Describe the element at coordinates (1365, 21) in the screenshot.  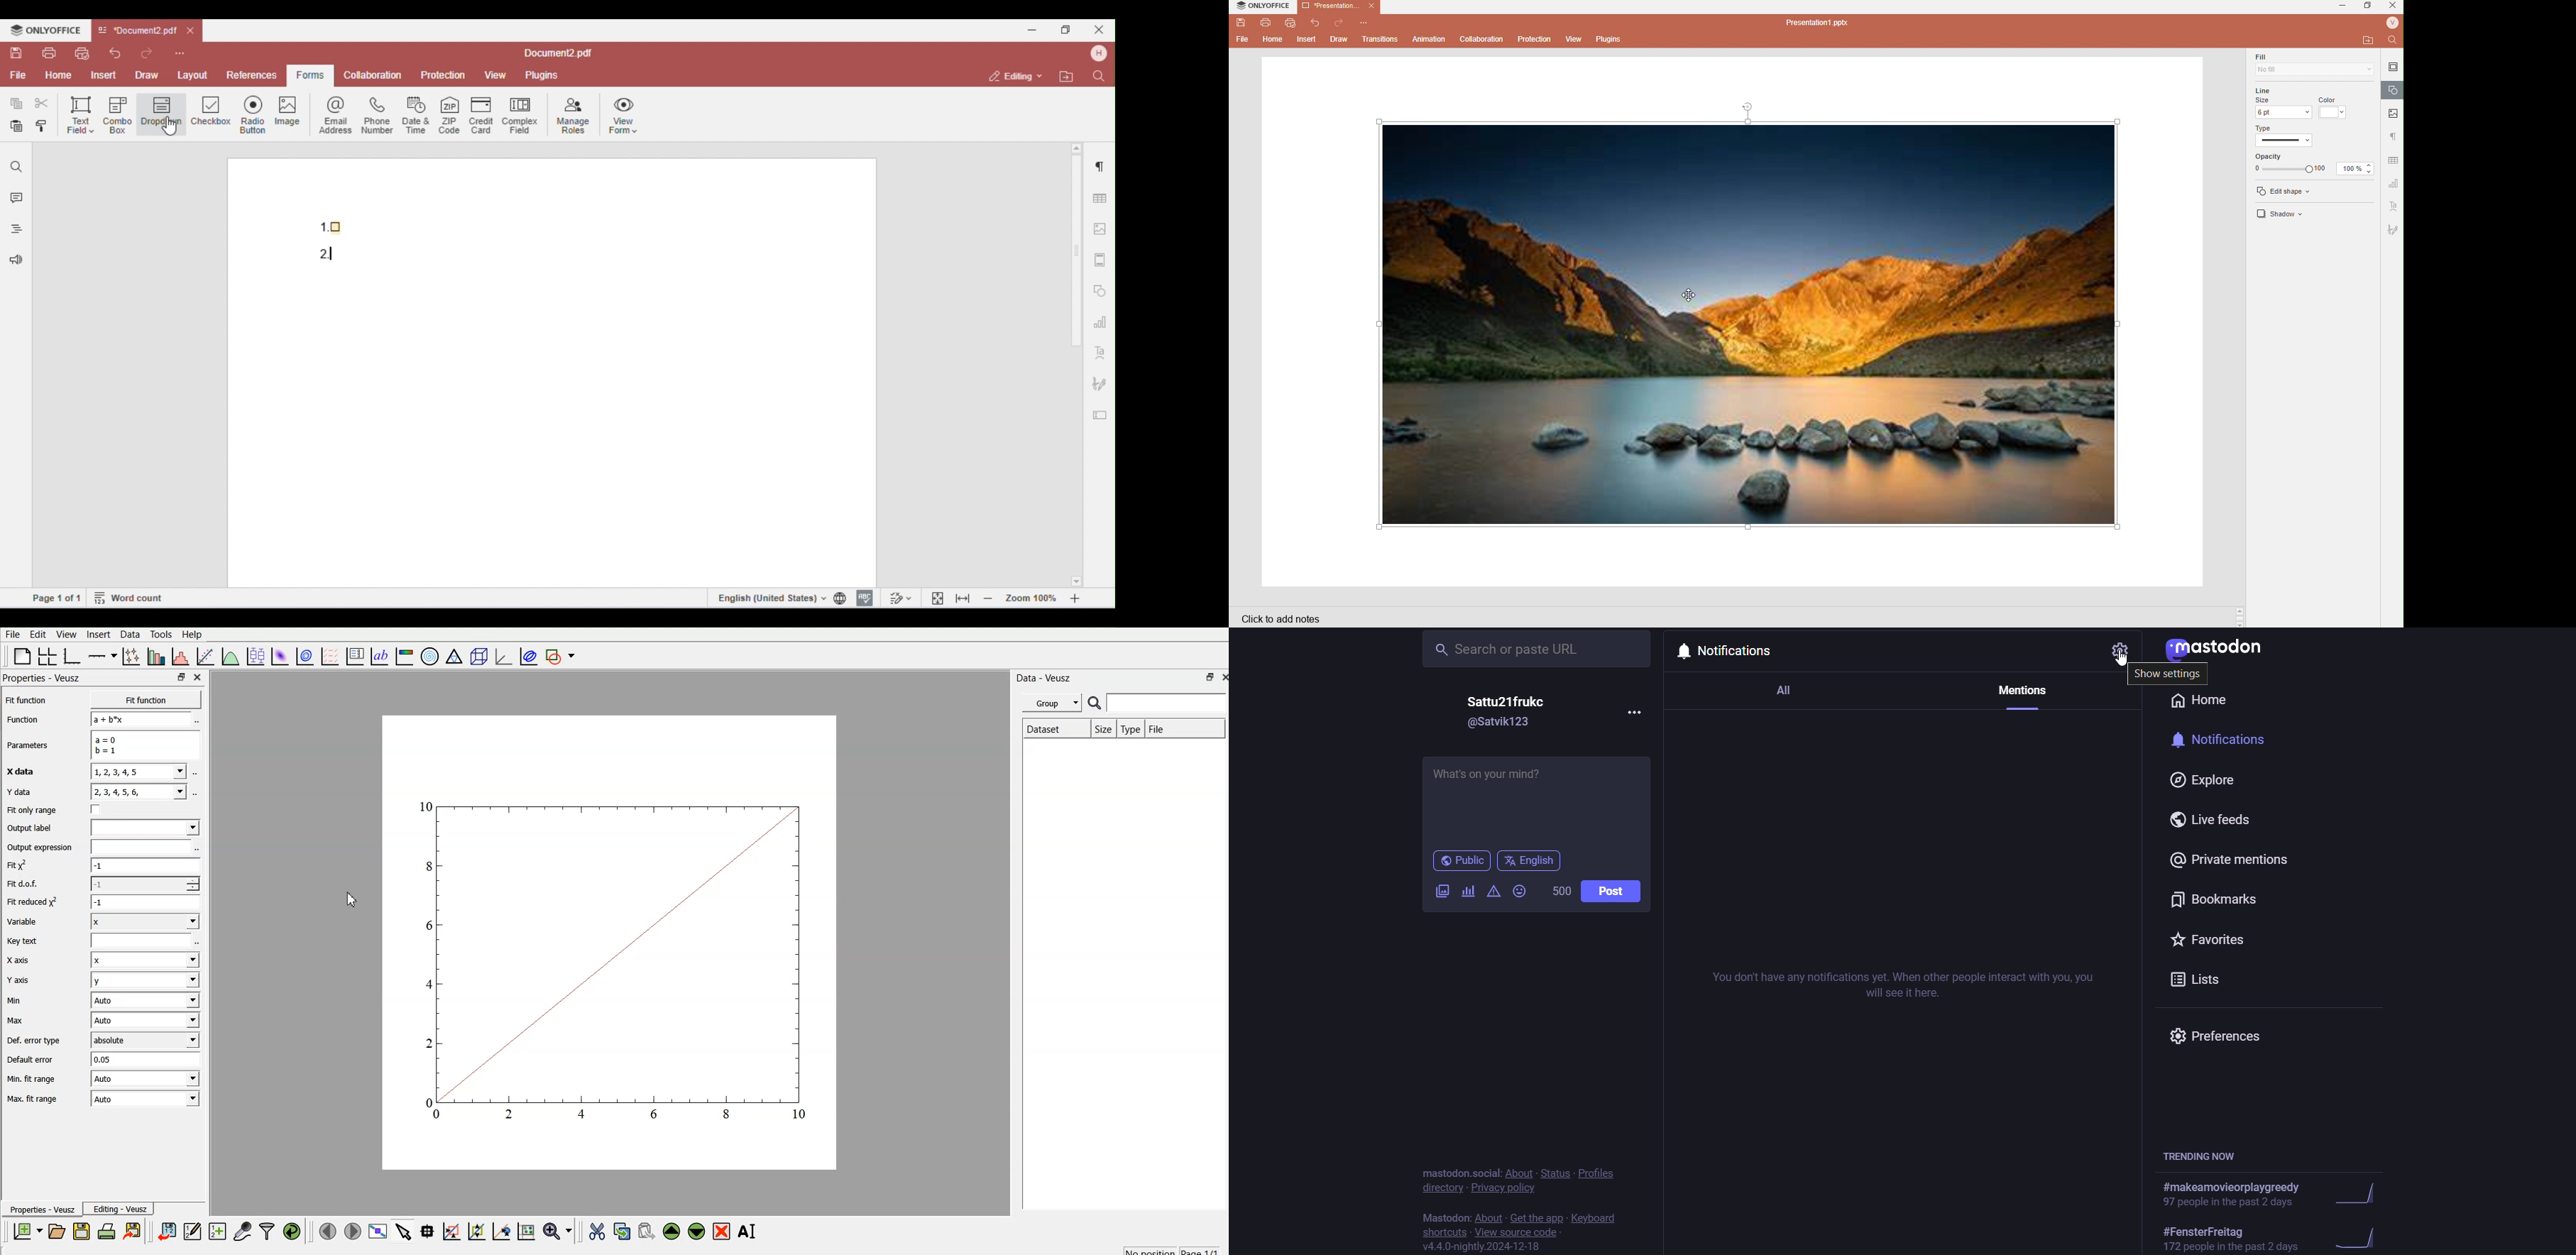
I see `Customize quick access toolbar` at that location.